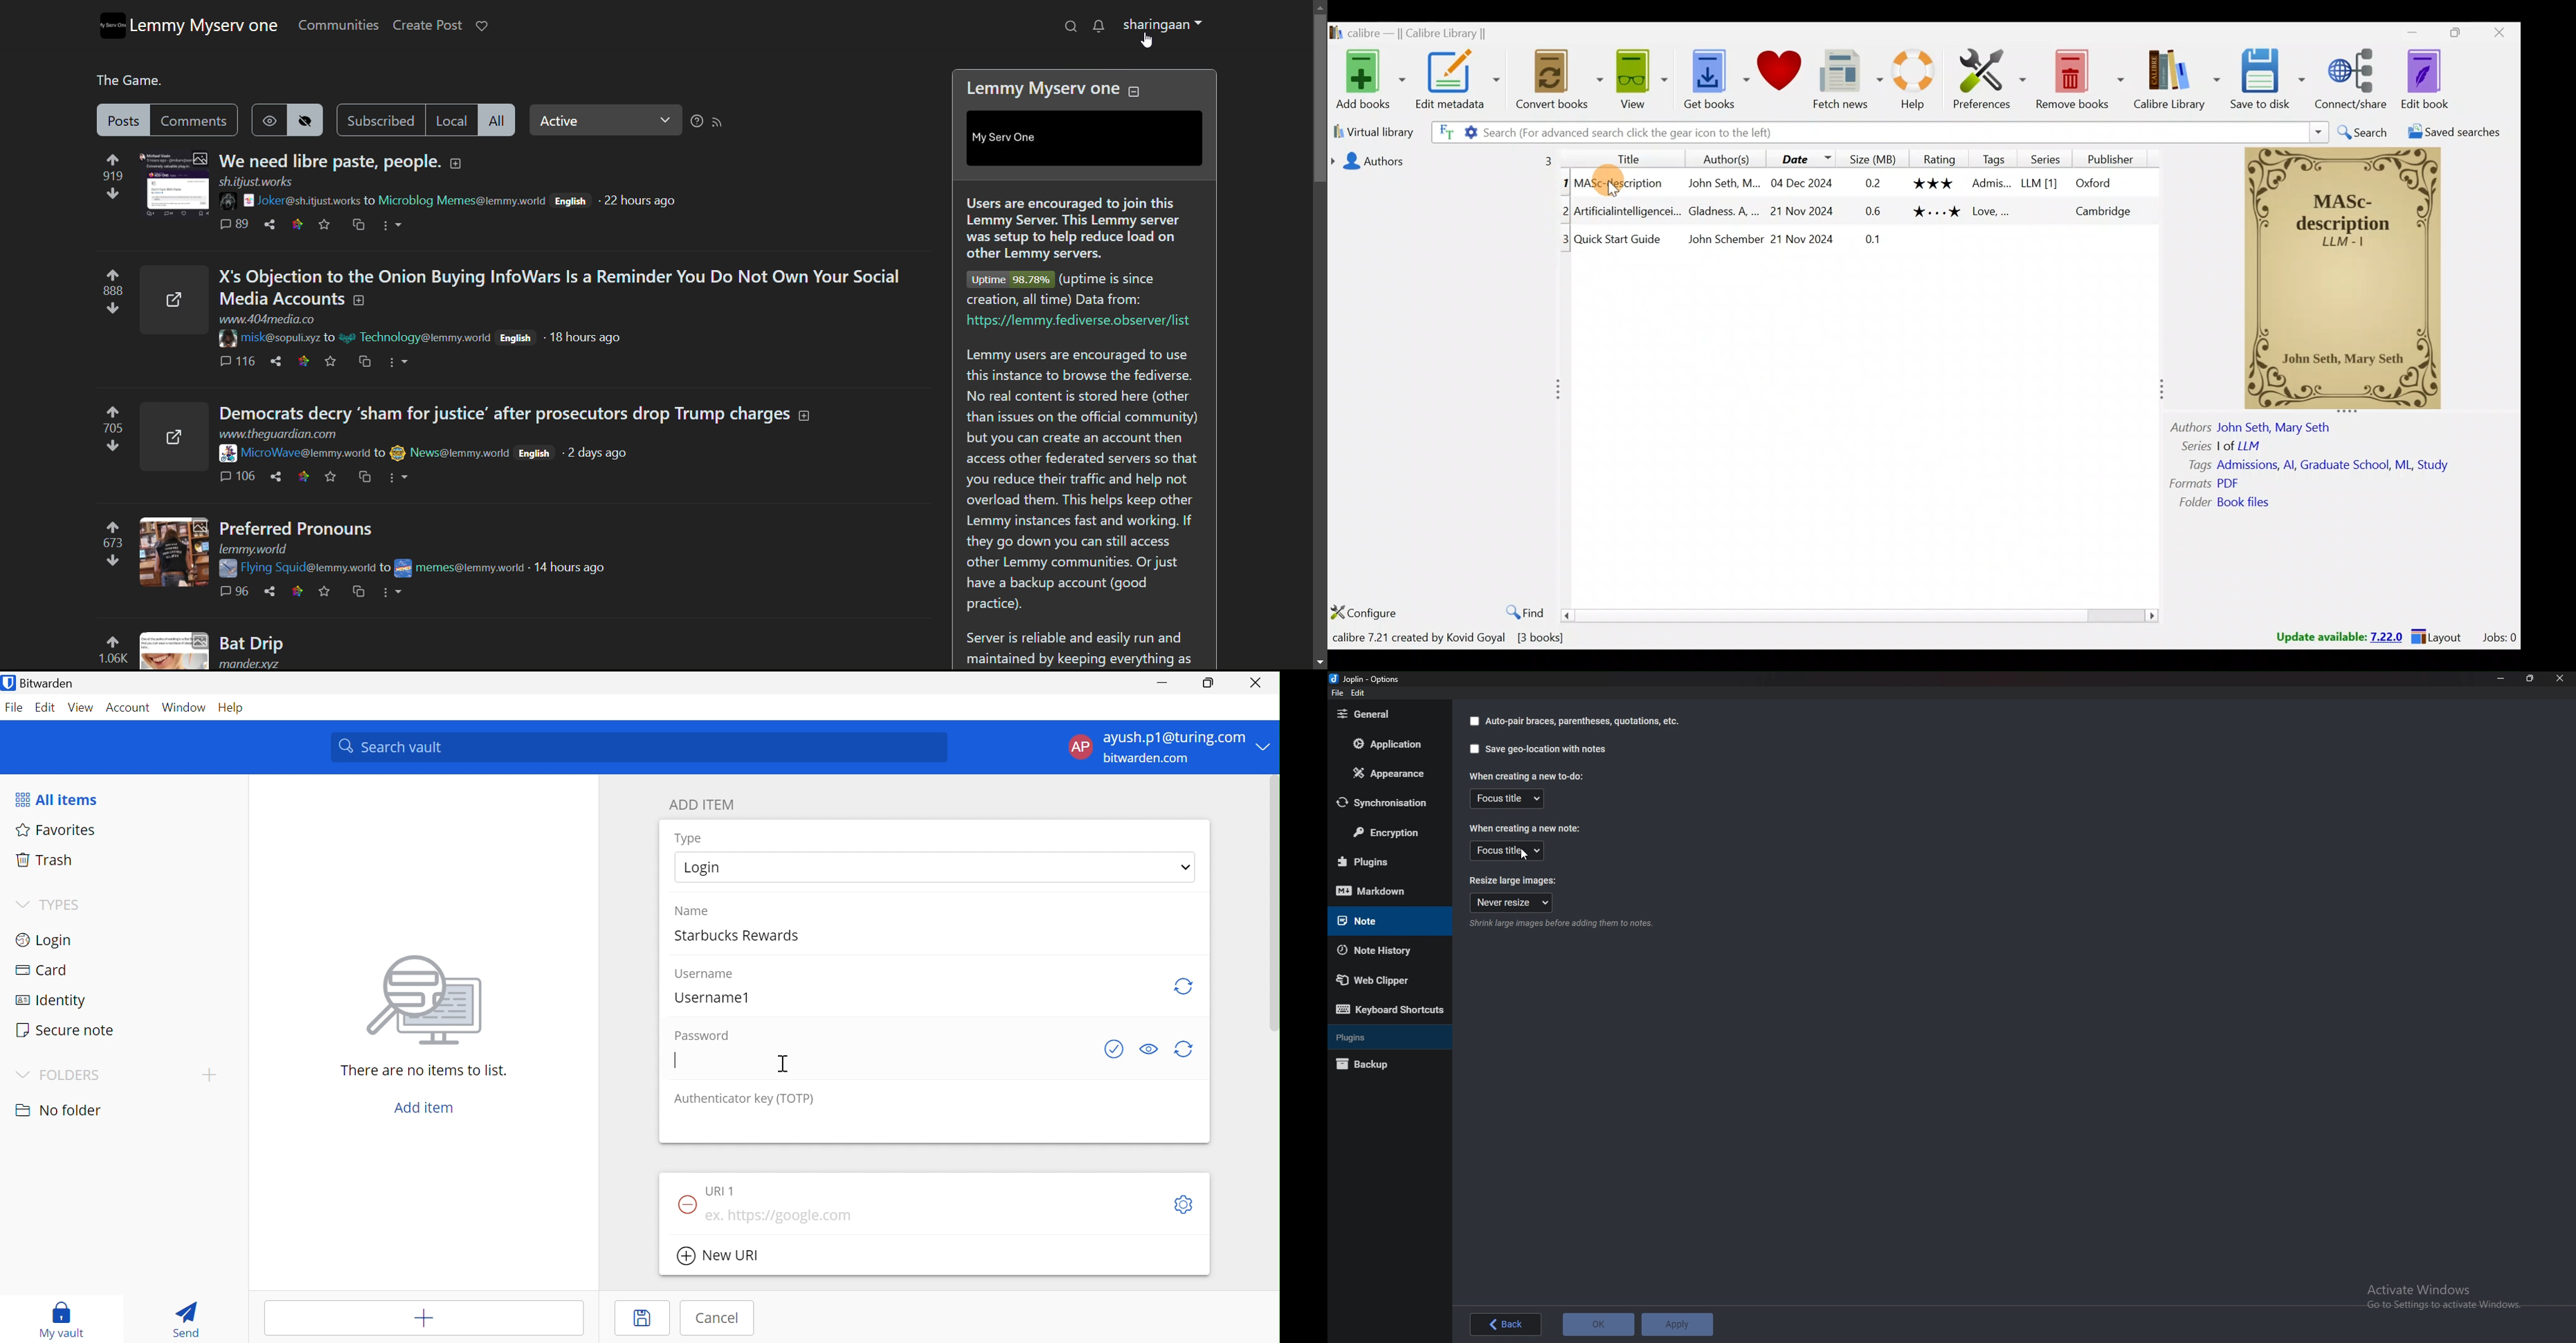 The image size is (2576, 1344). I want to click on Save geolocation with notes, so click(1548, 749).